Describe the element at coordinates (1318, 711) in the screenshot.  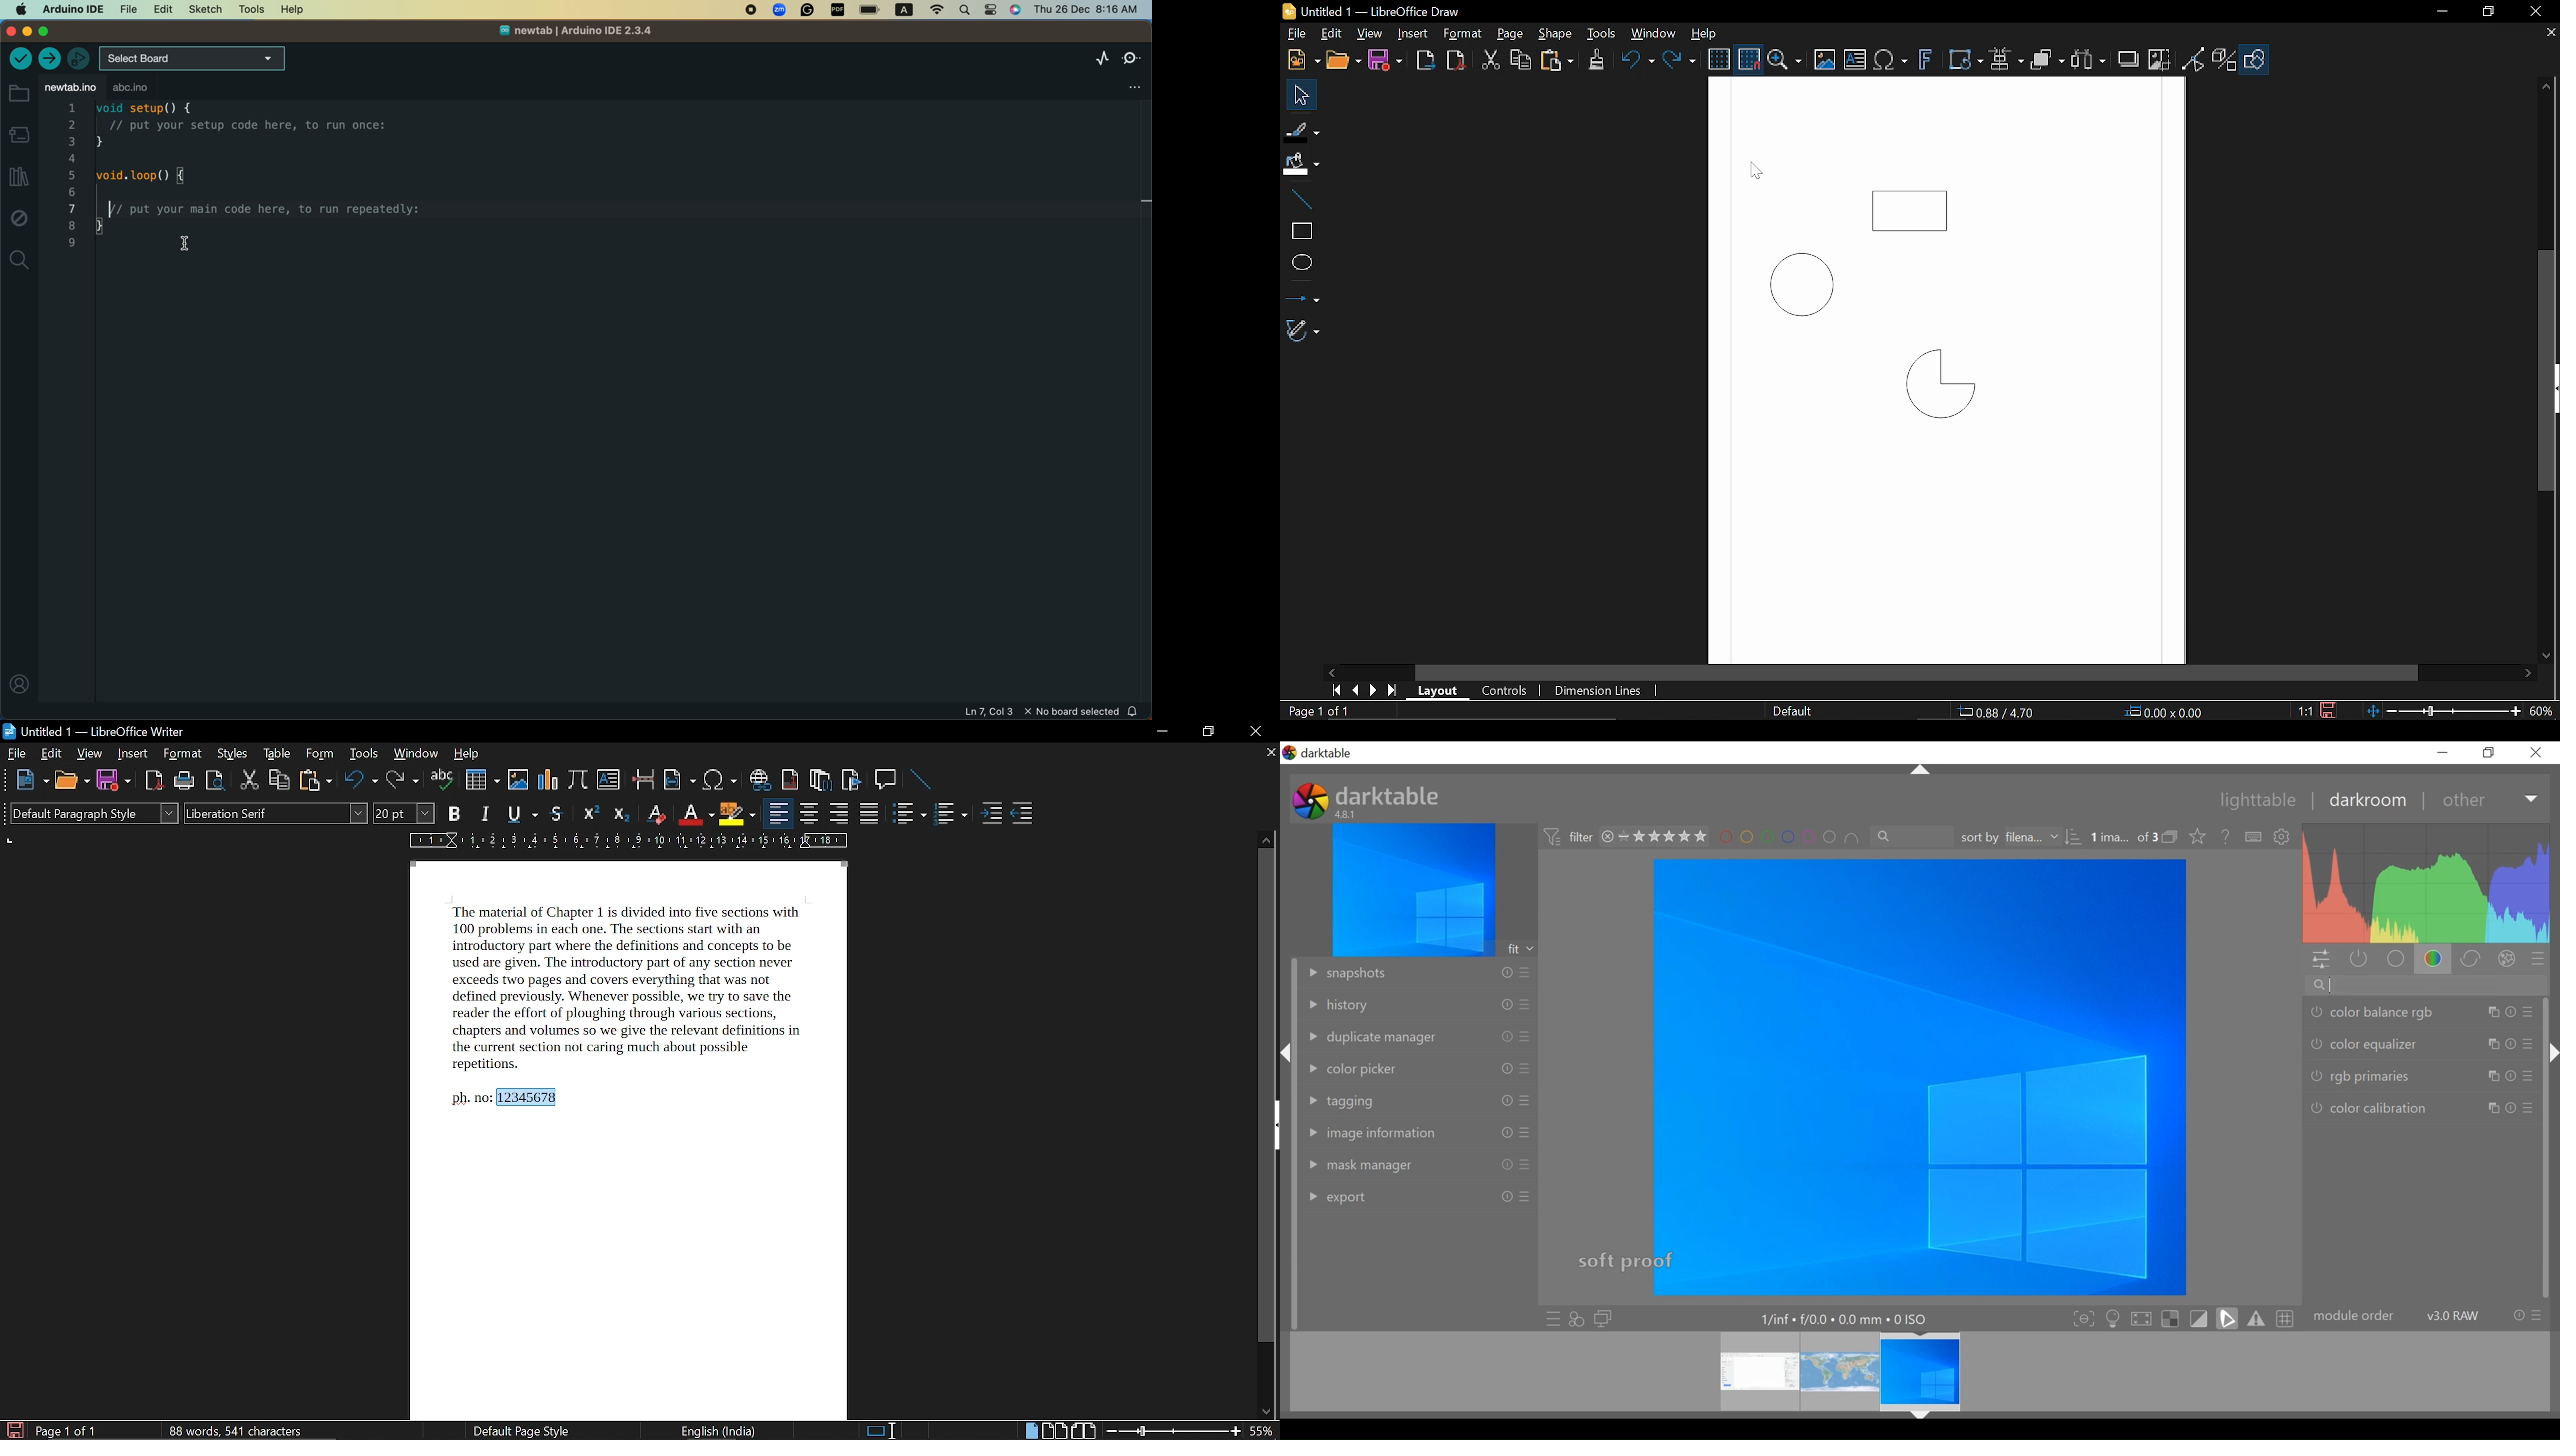
I see `Page 1 of 1` at that location.